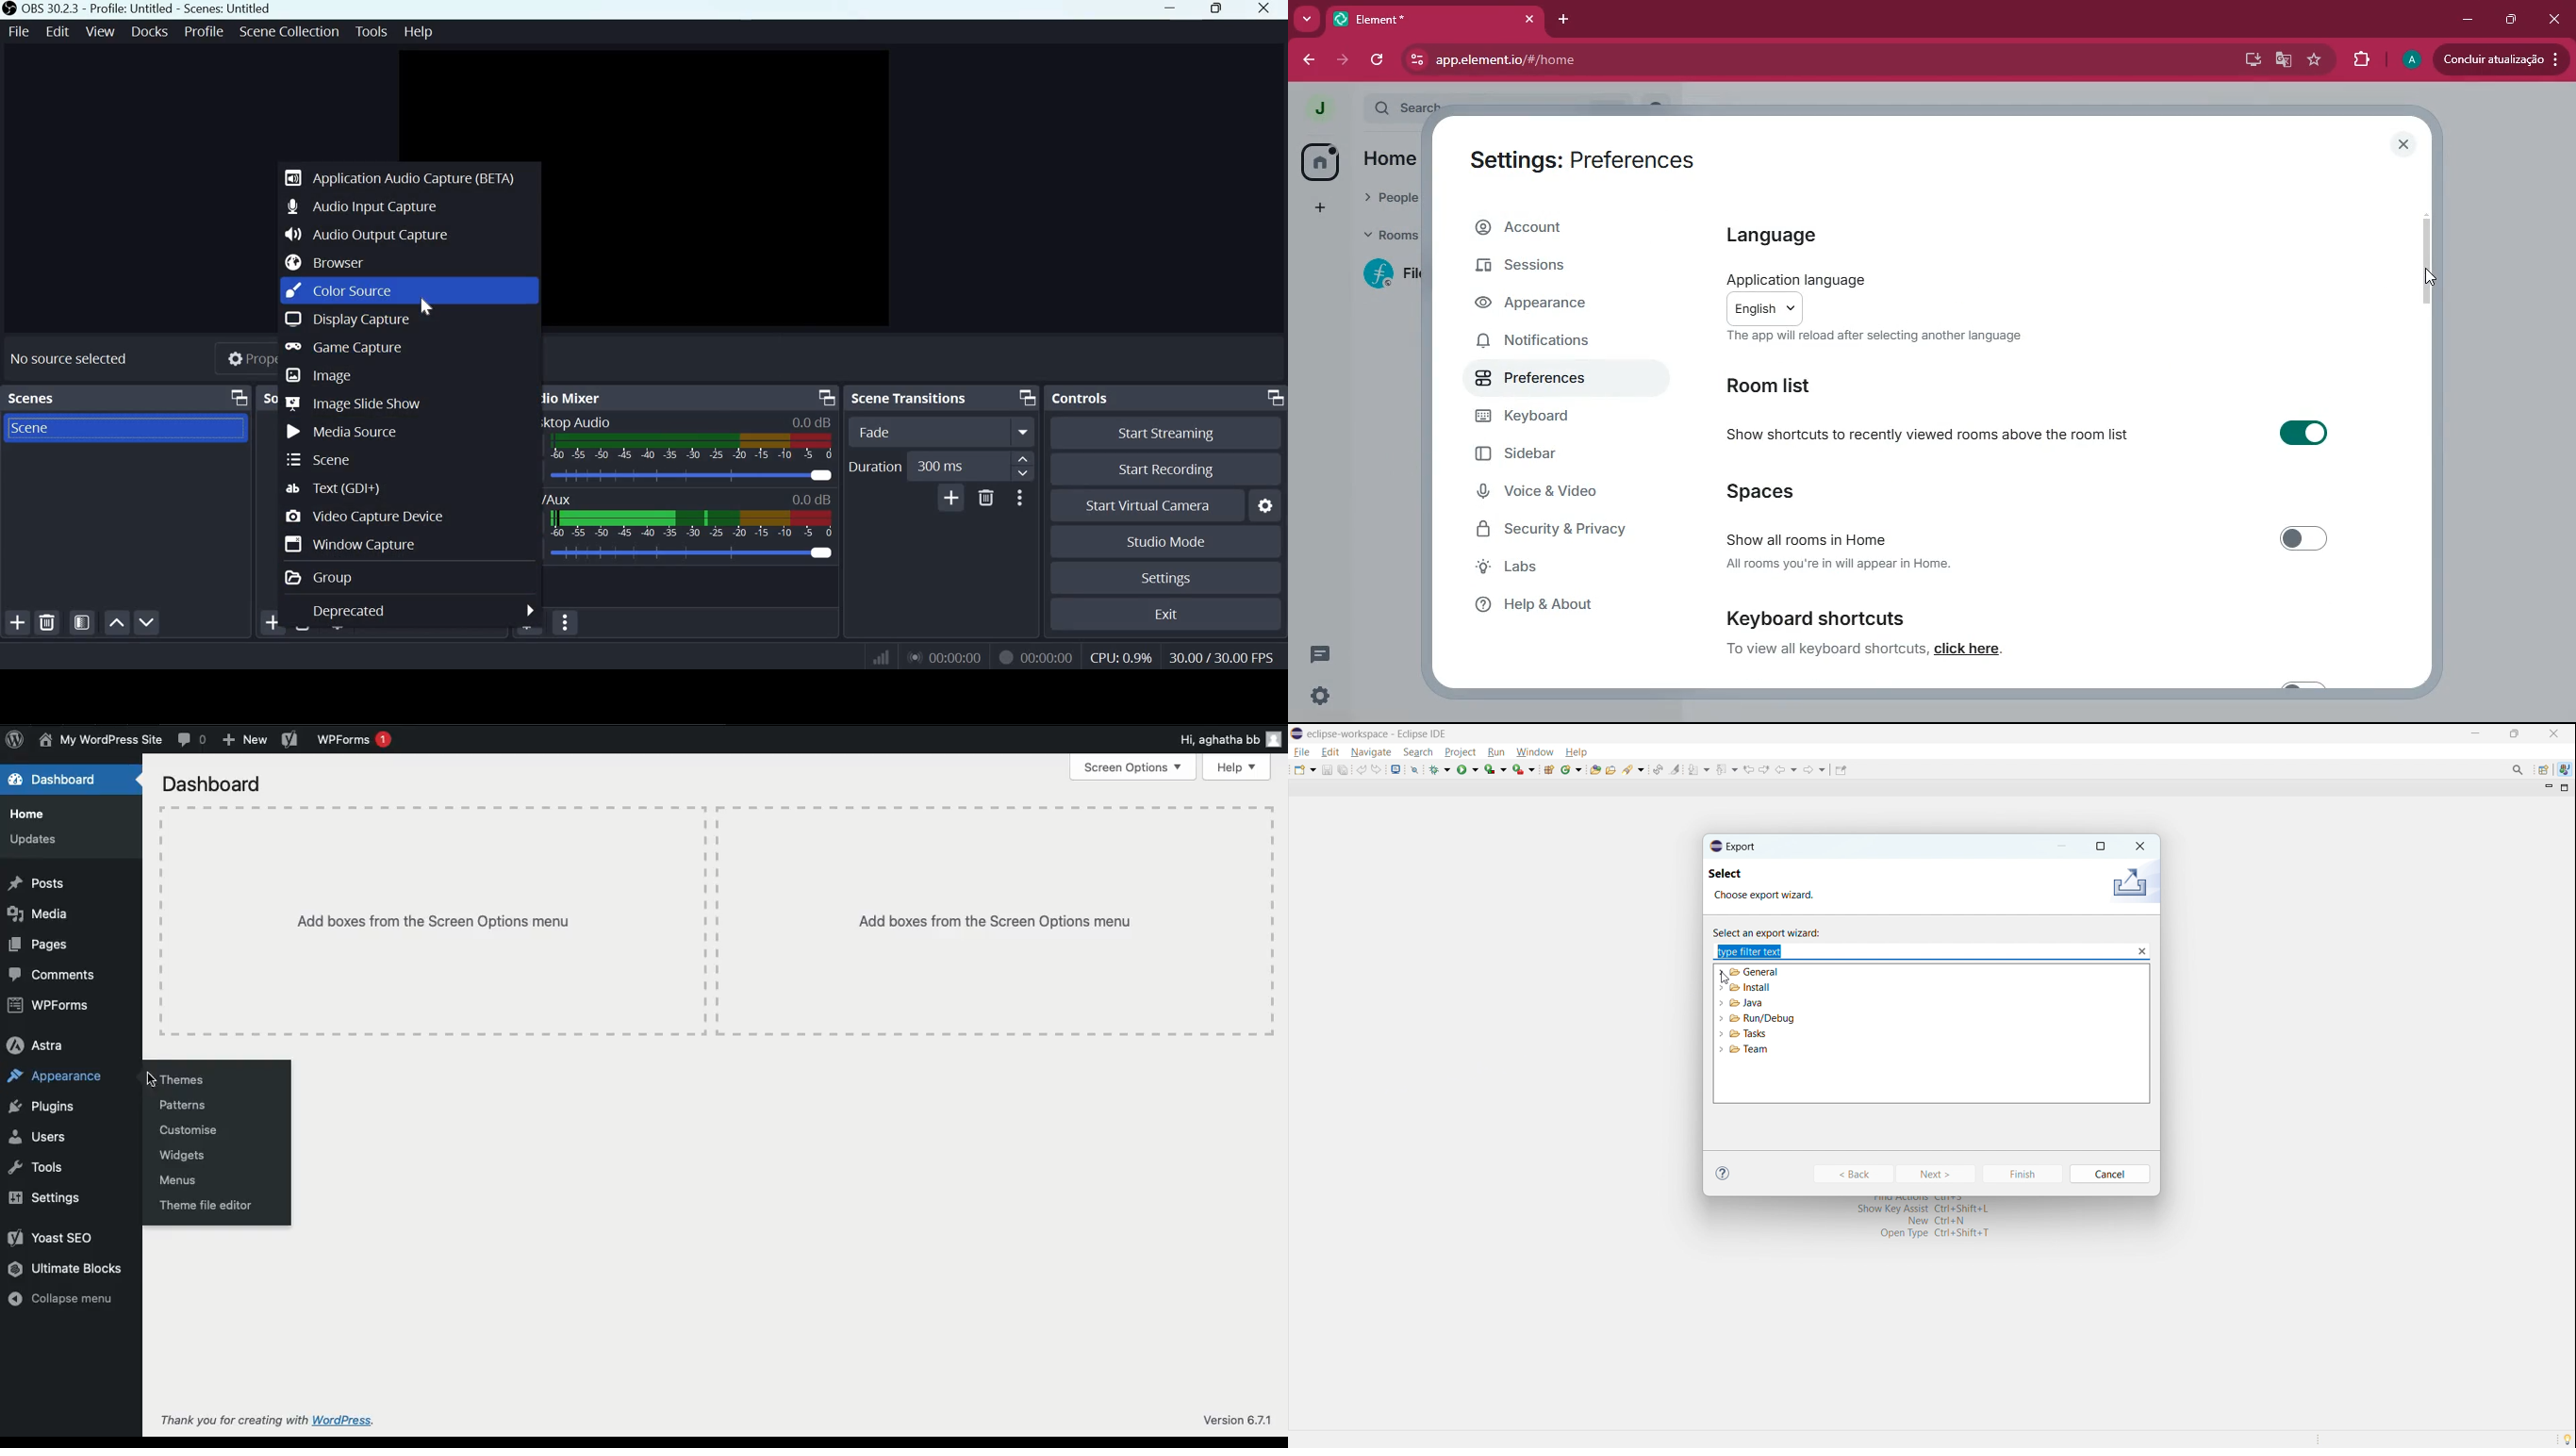  I want to click on Thank you for creating with WordPress, so click(267, 1422).